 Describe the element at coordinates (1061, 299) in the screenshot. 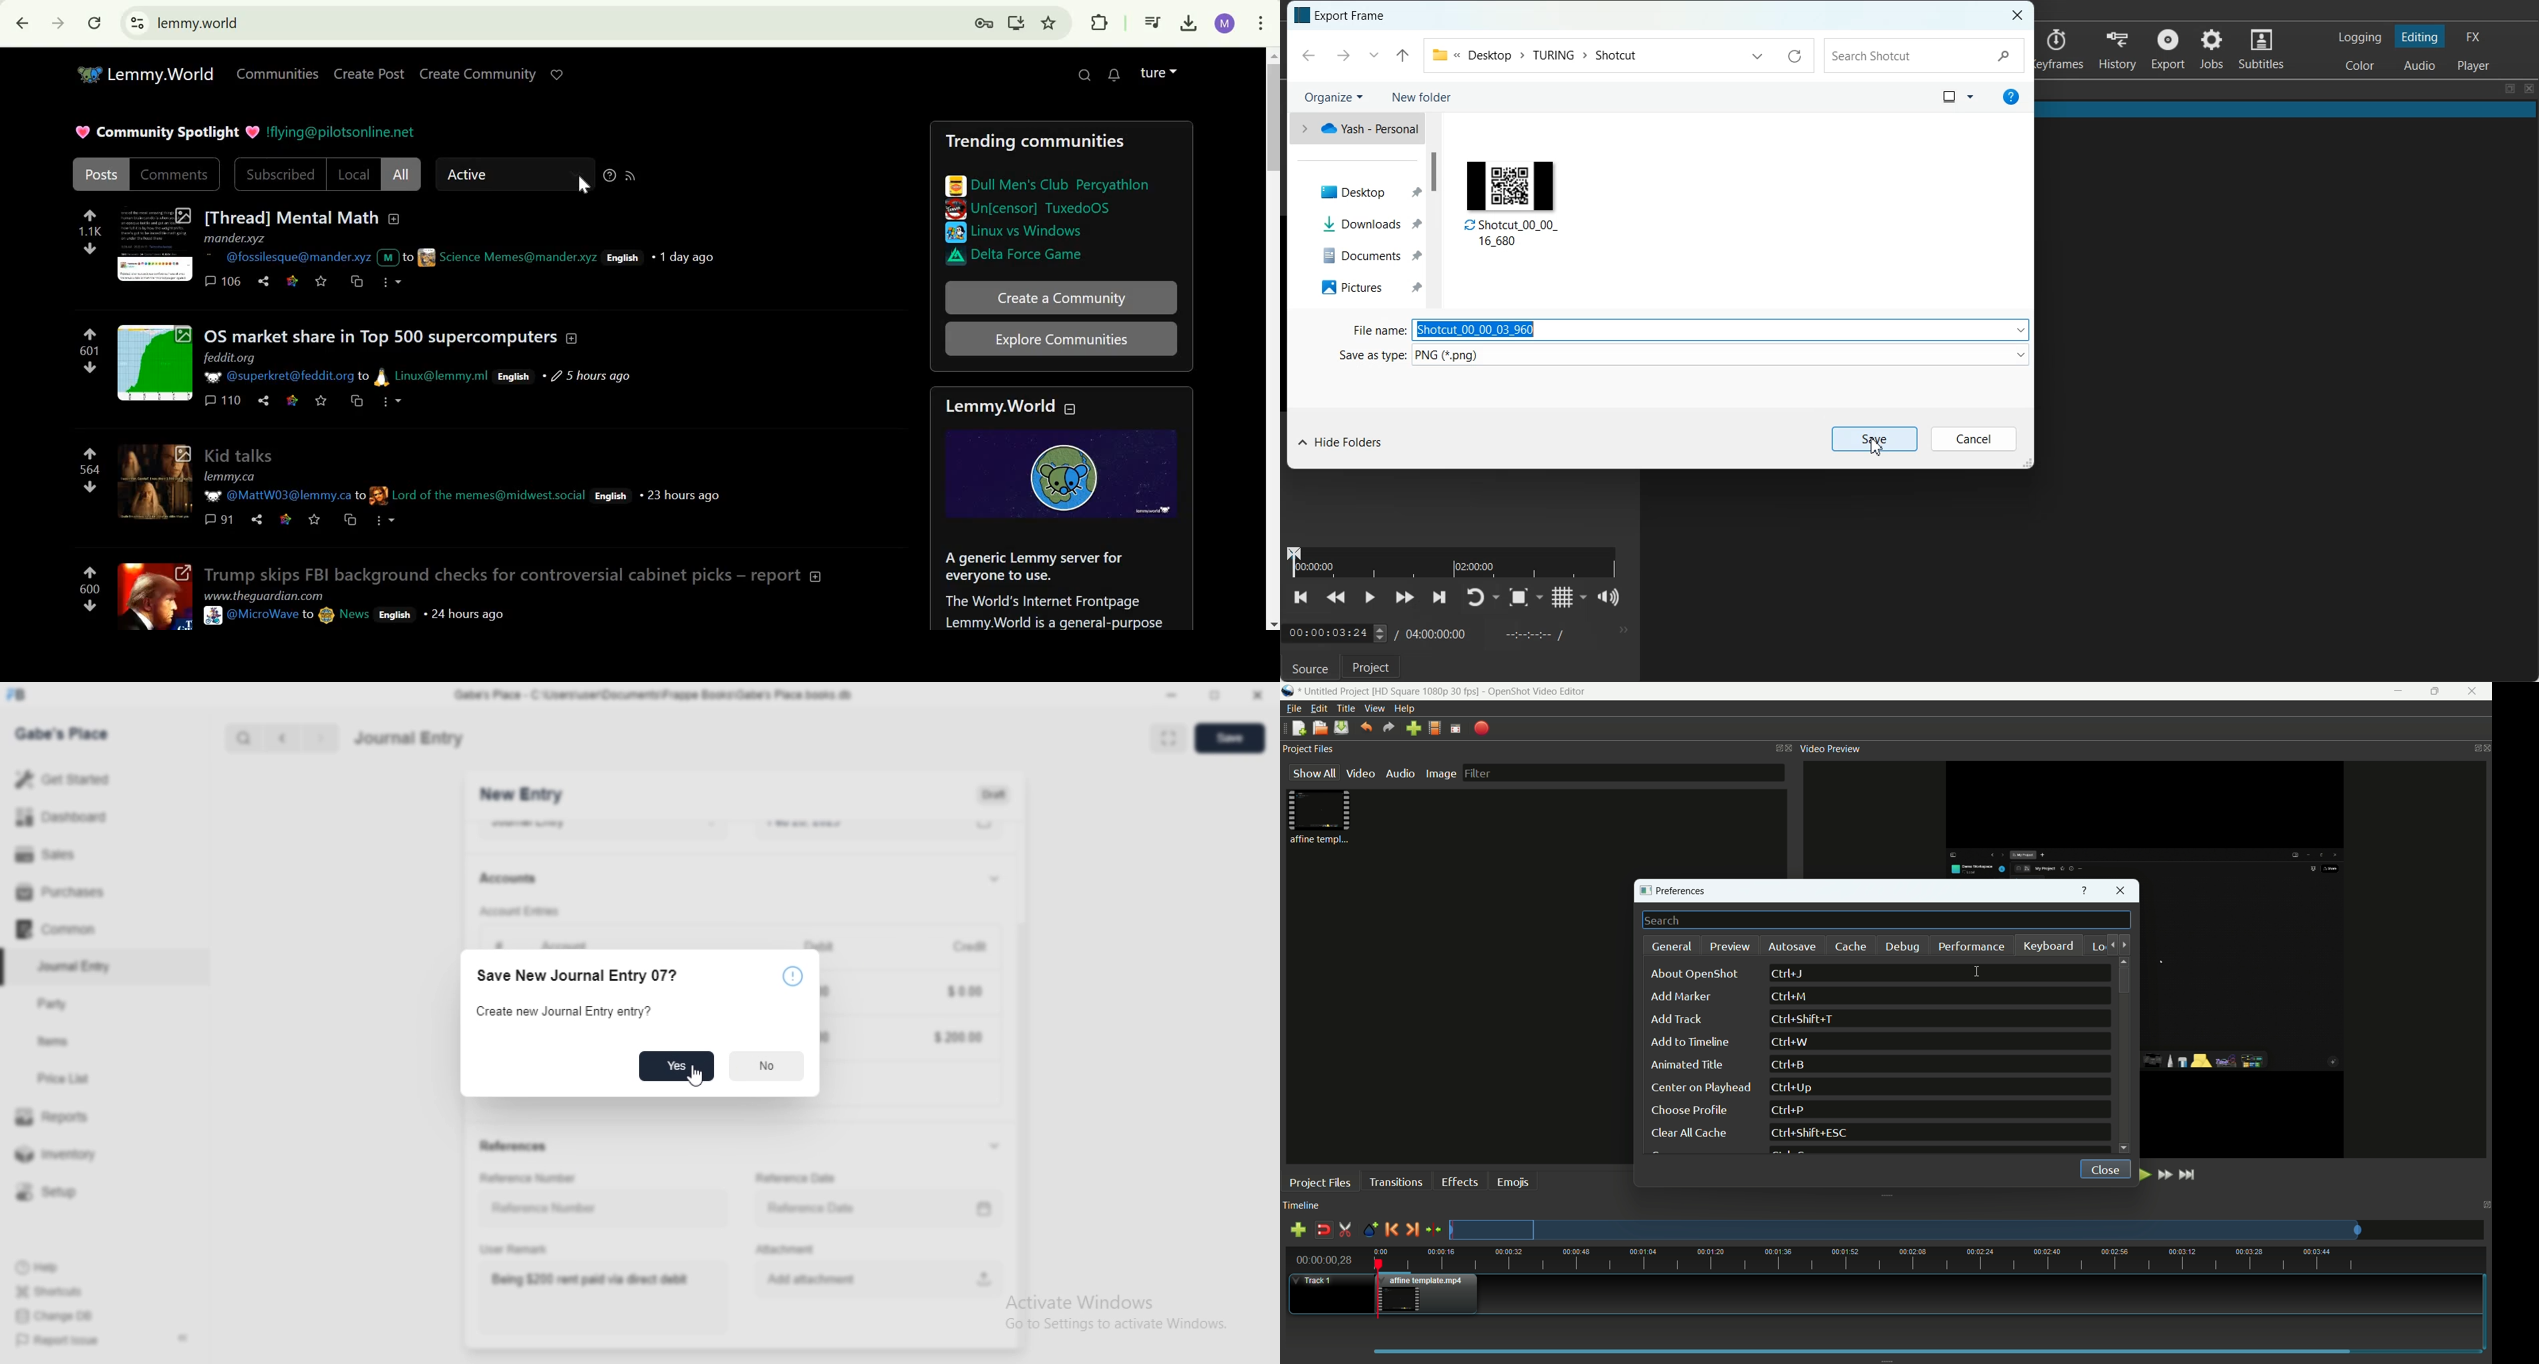

I see `Create community` at that location.